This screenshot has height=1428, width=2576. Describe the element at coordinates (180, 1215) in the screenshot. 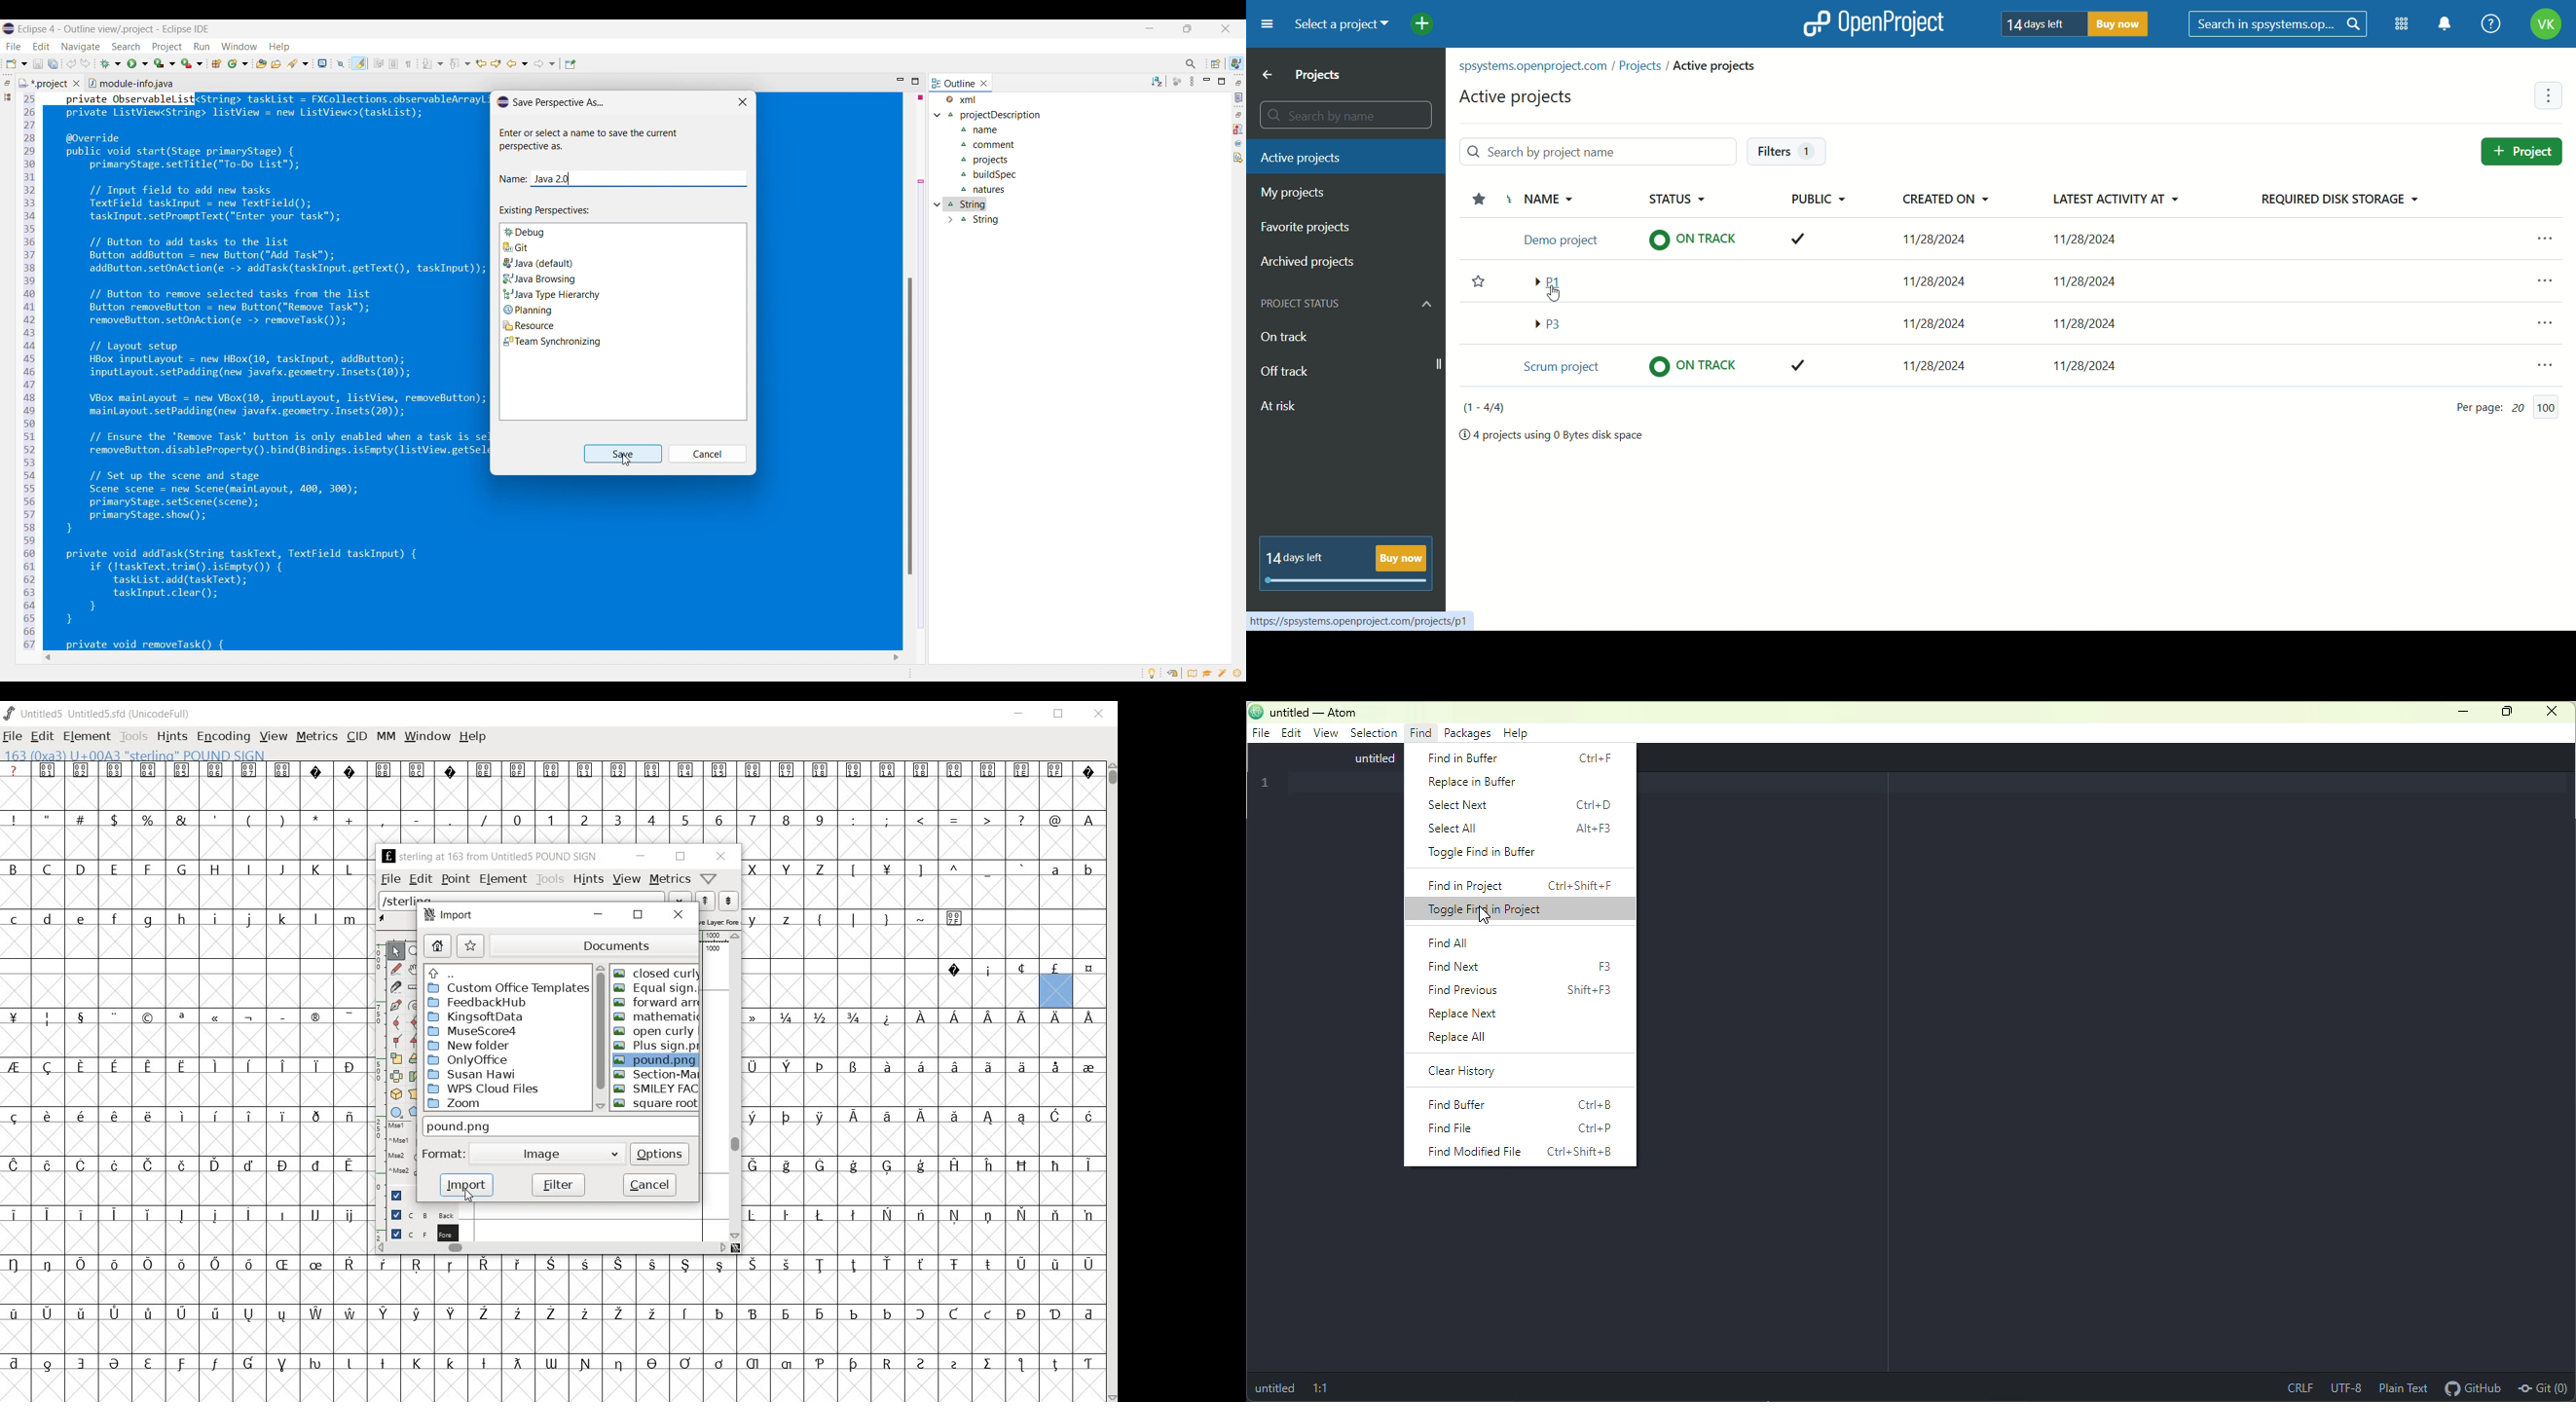

I see `Symbol` at that location.